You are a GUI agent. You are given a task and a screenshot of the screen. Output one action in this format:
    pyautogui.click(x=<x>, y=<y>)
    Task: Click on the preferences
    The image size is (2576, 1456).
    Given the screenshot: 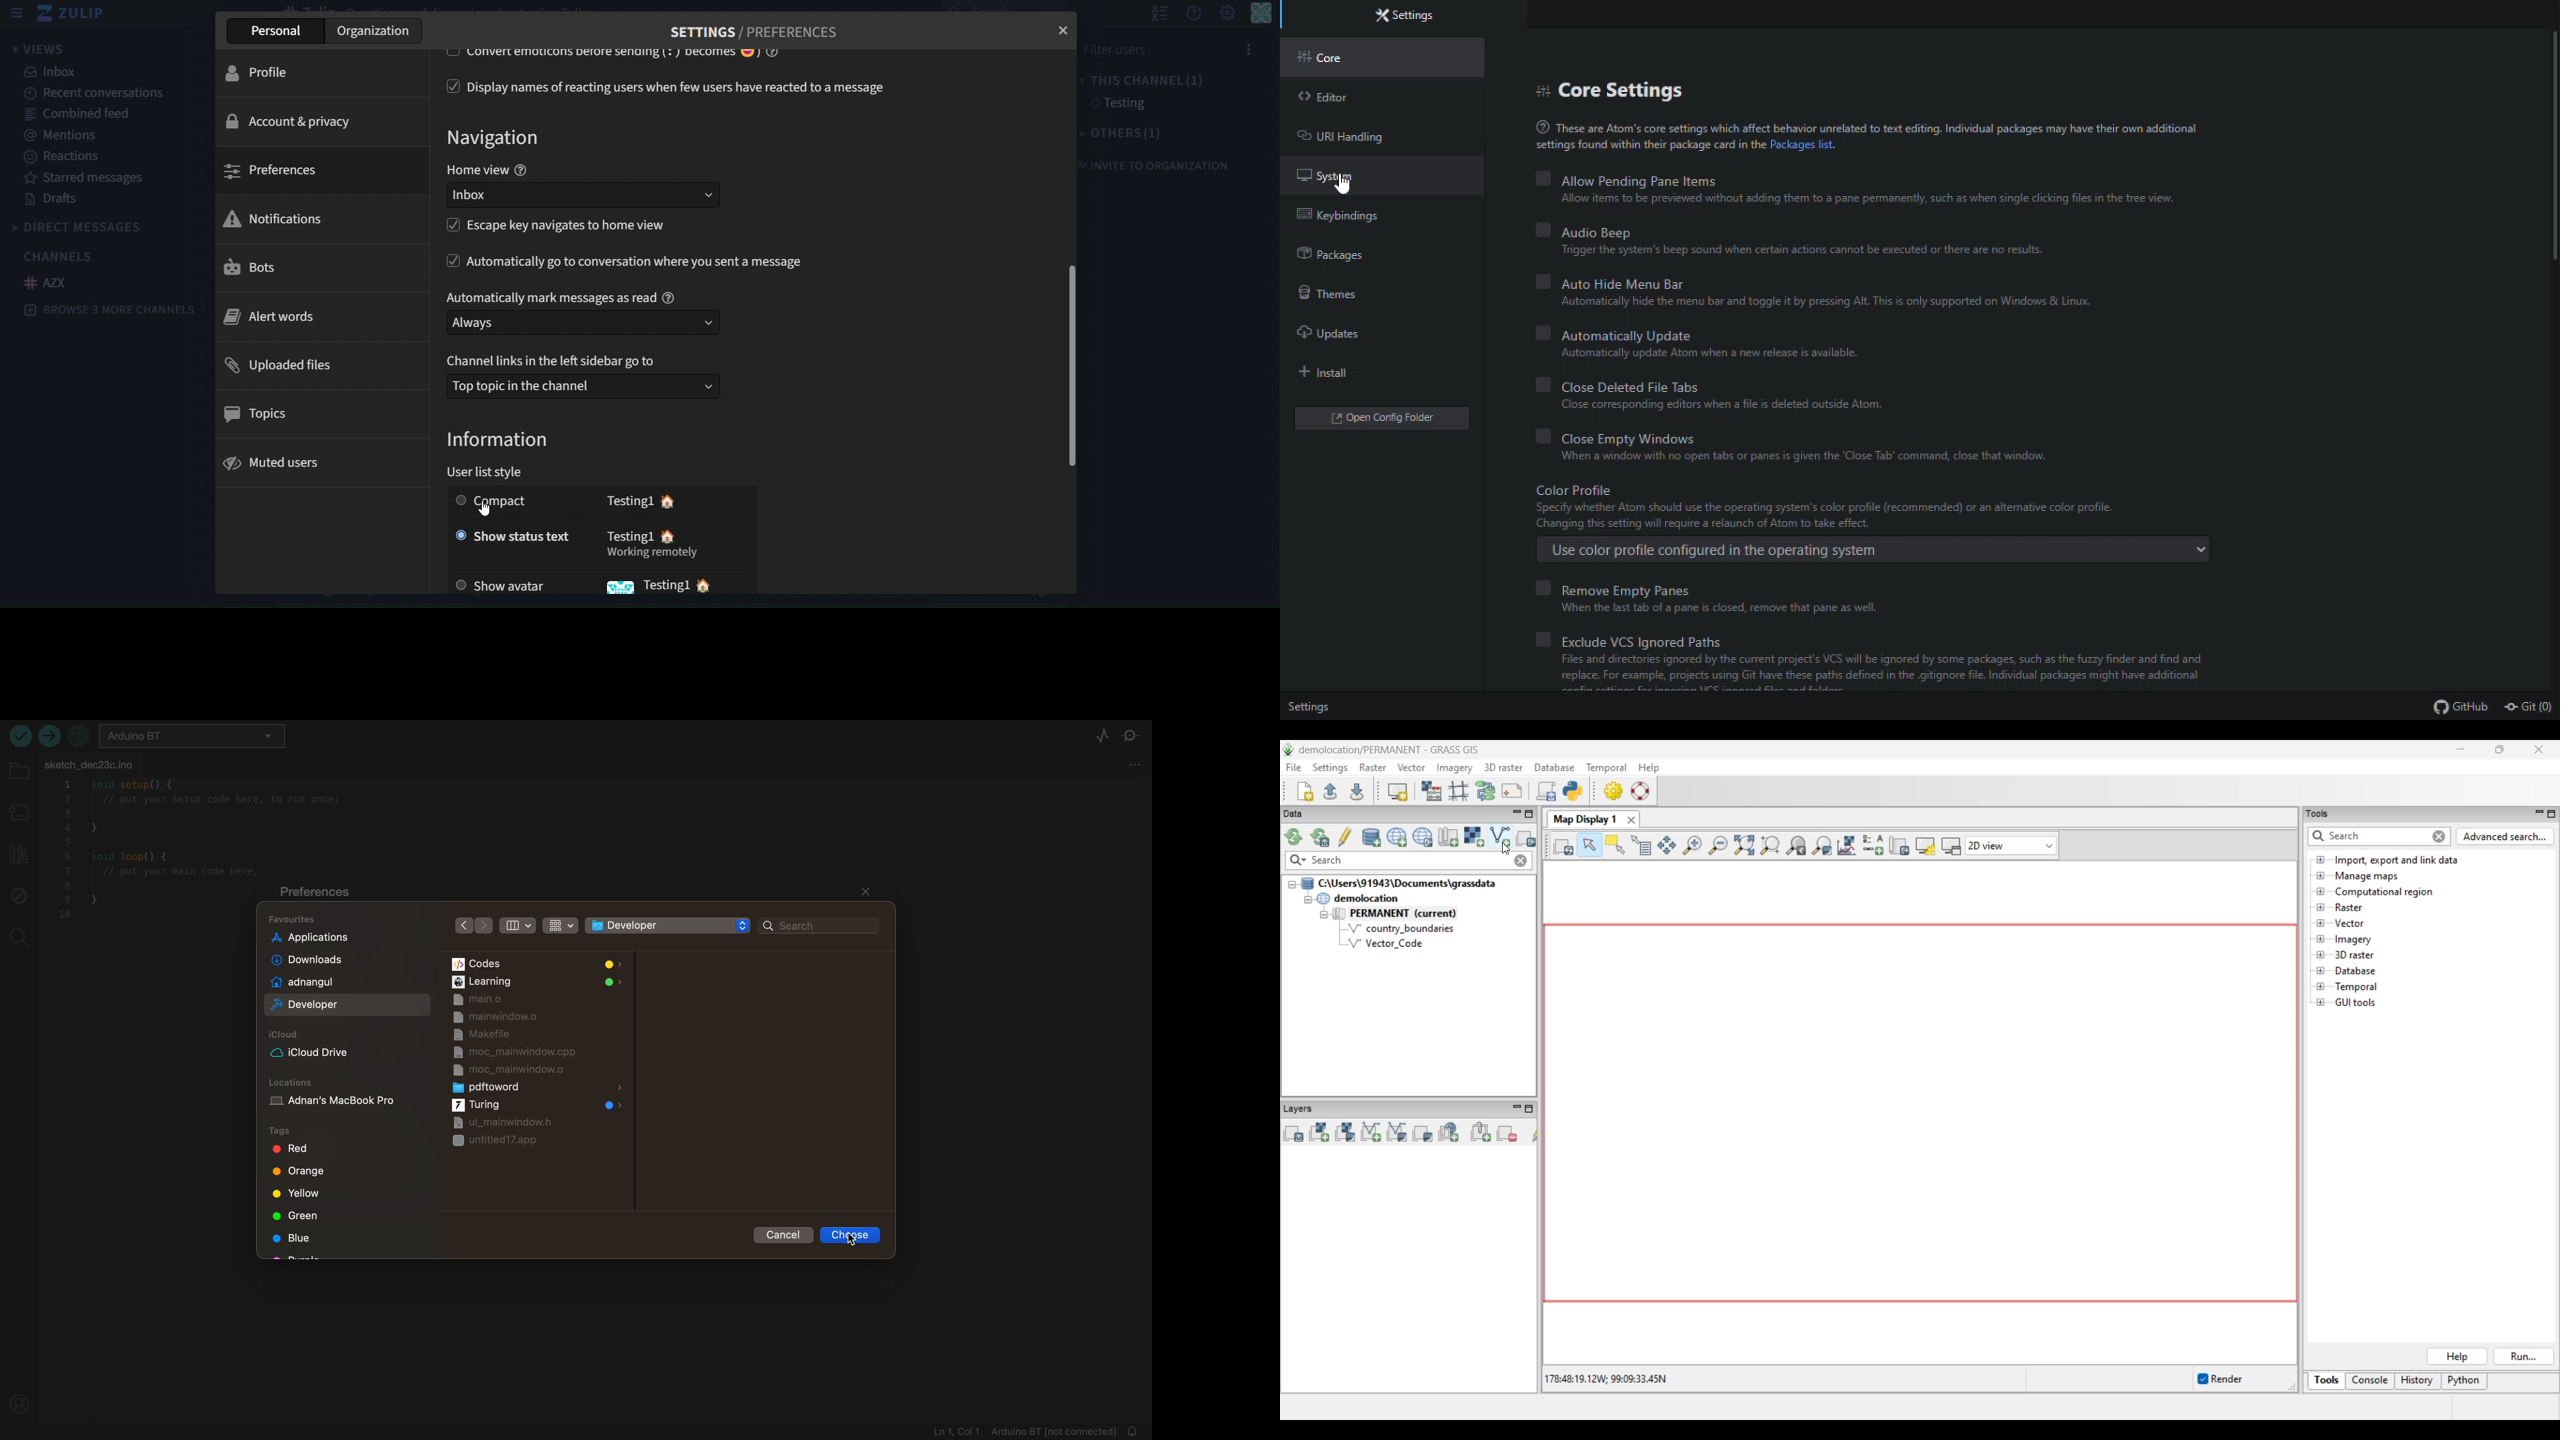 What is the action you would take?
    pyautogui.click(x=274, y=172)
    